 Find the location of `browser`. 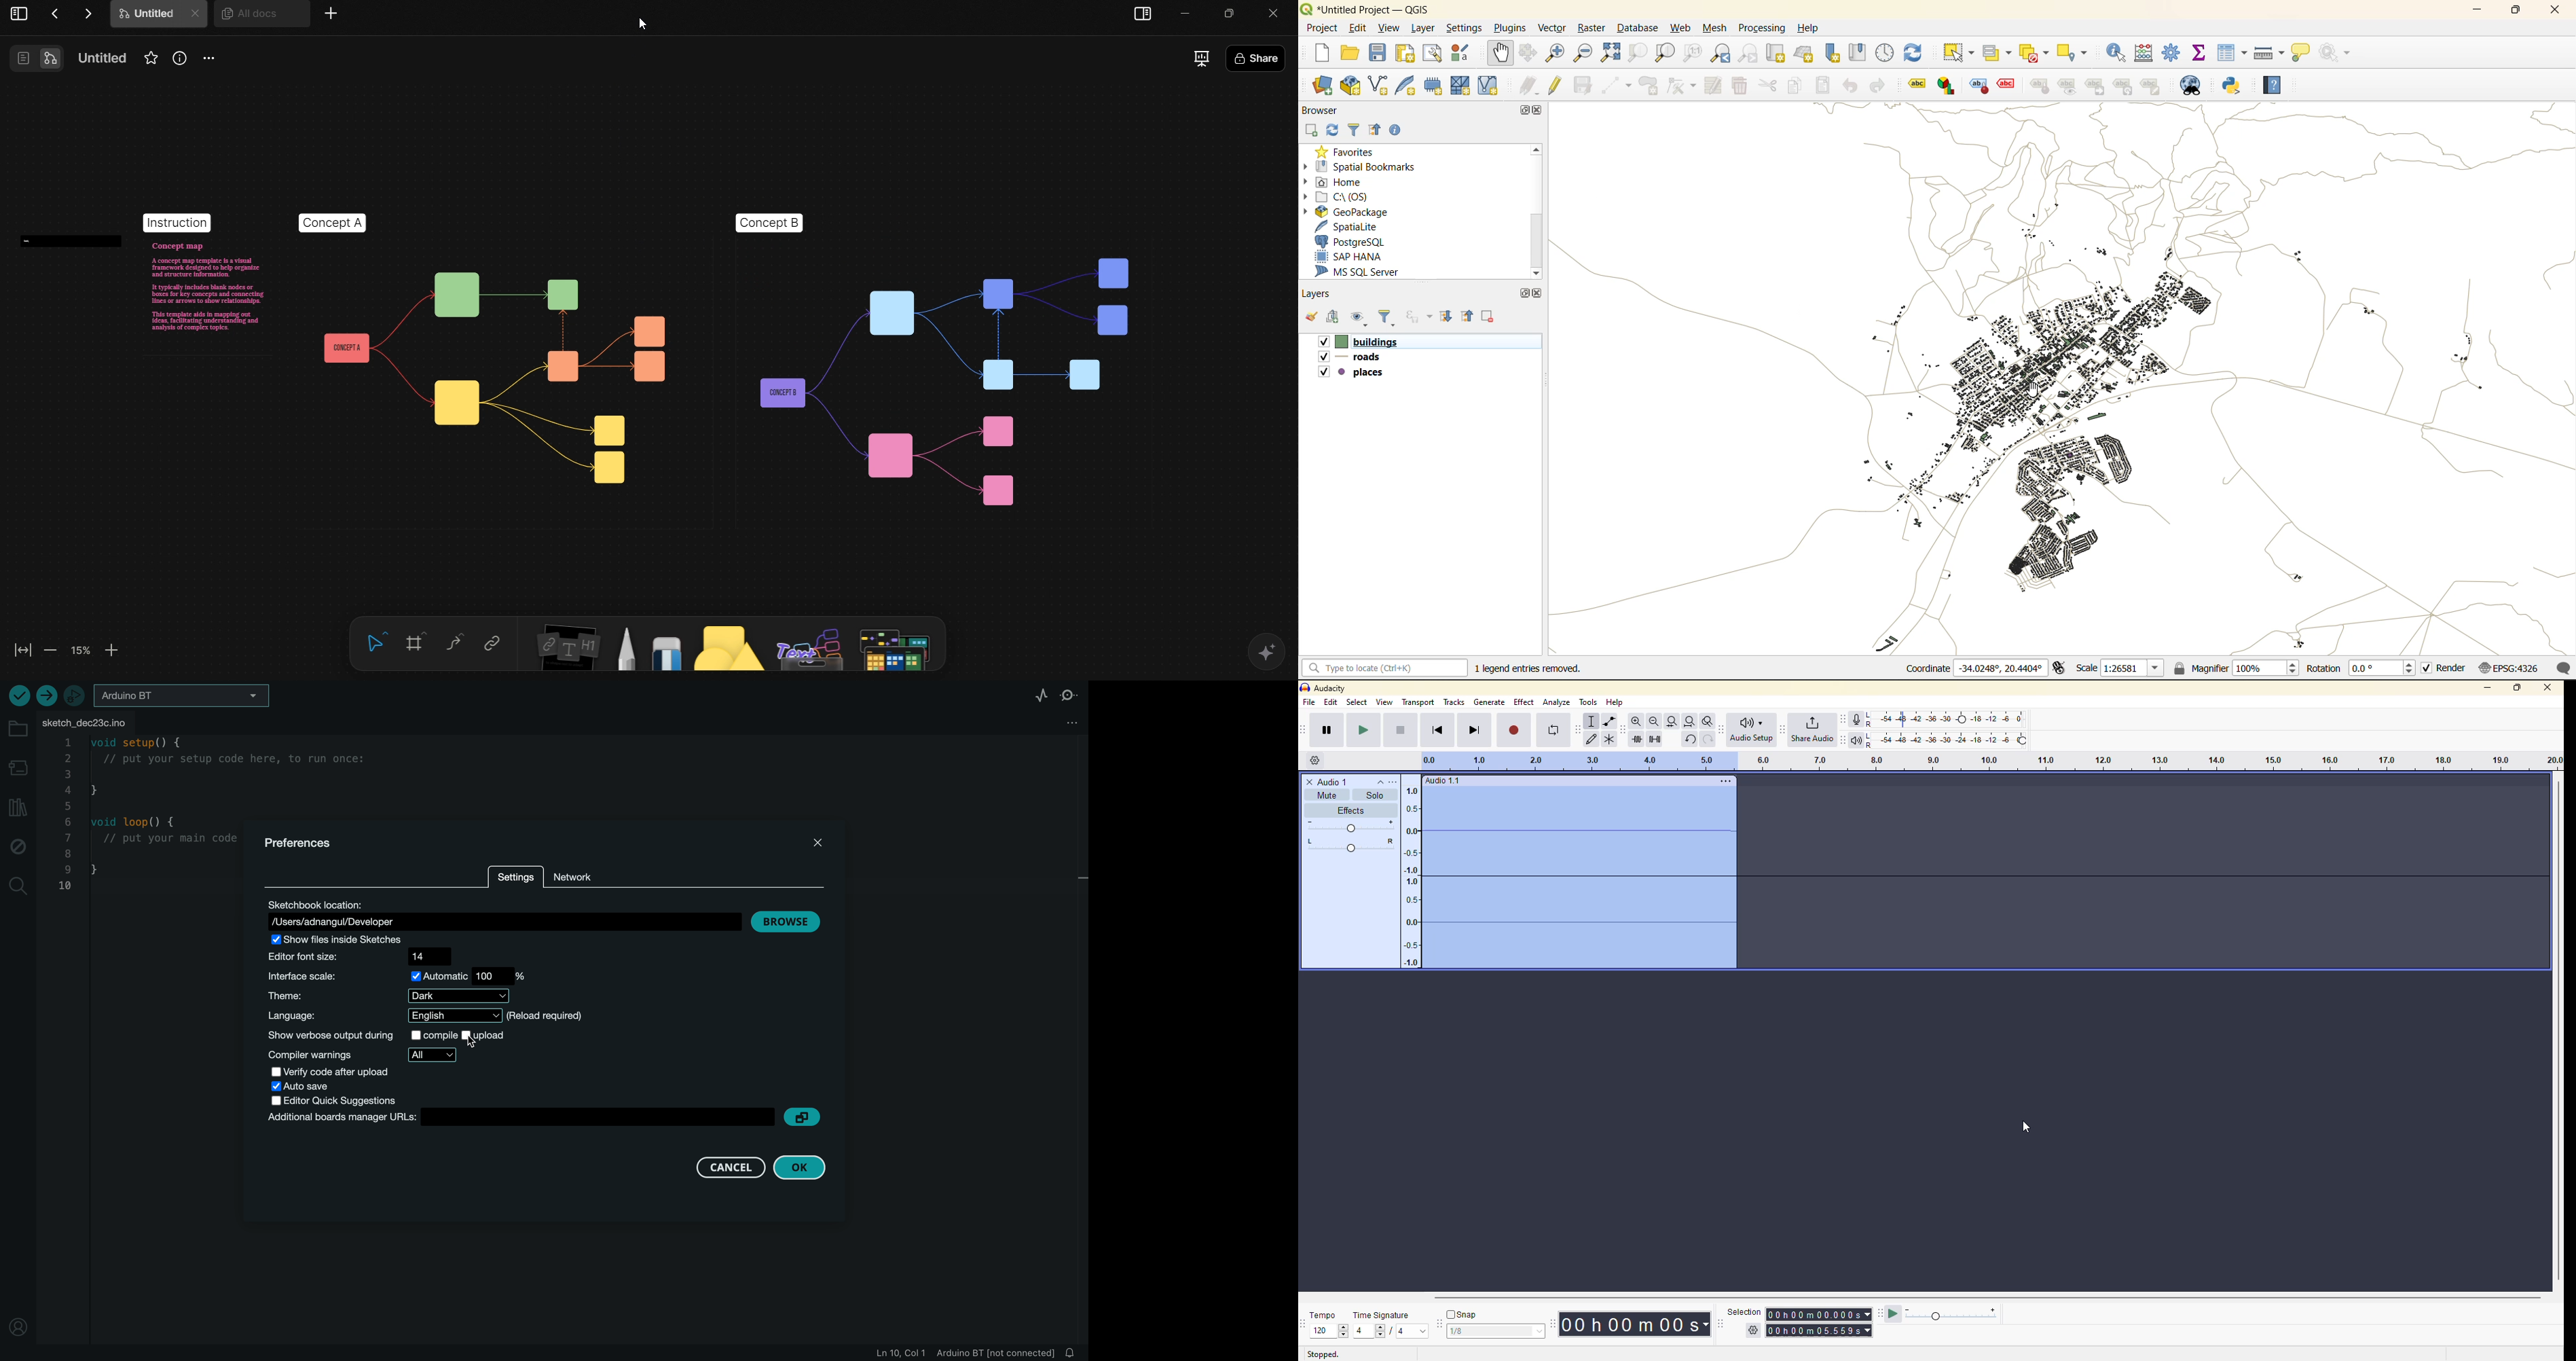

browser is located at coordinates (1322, 109).